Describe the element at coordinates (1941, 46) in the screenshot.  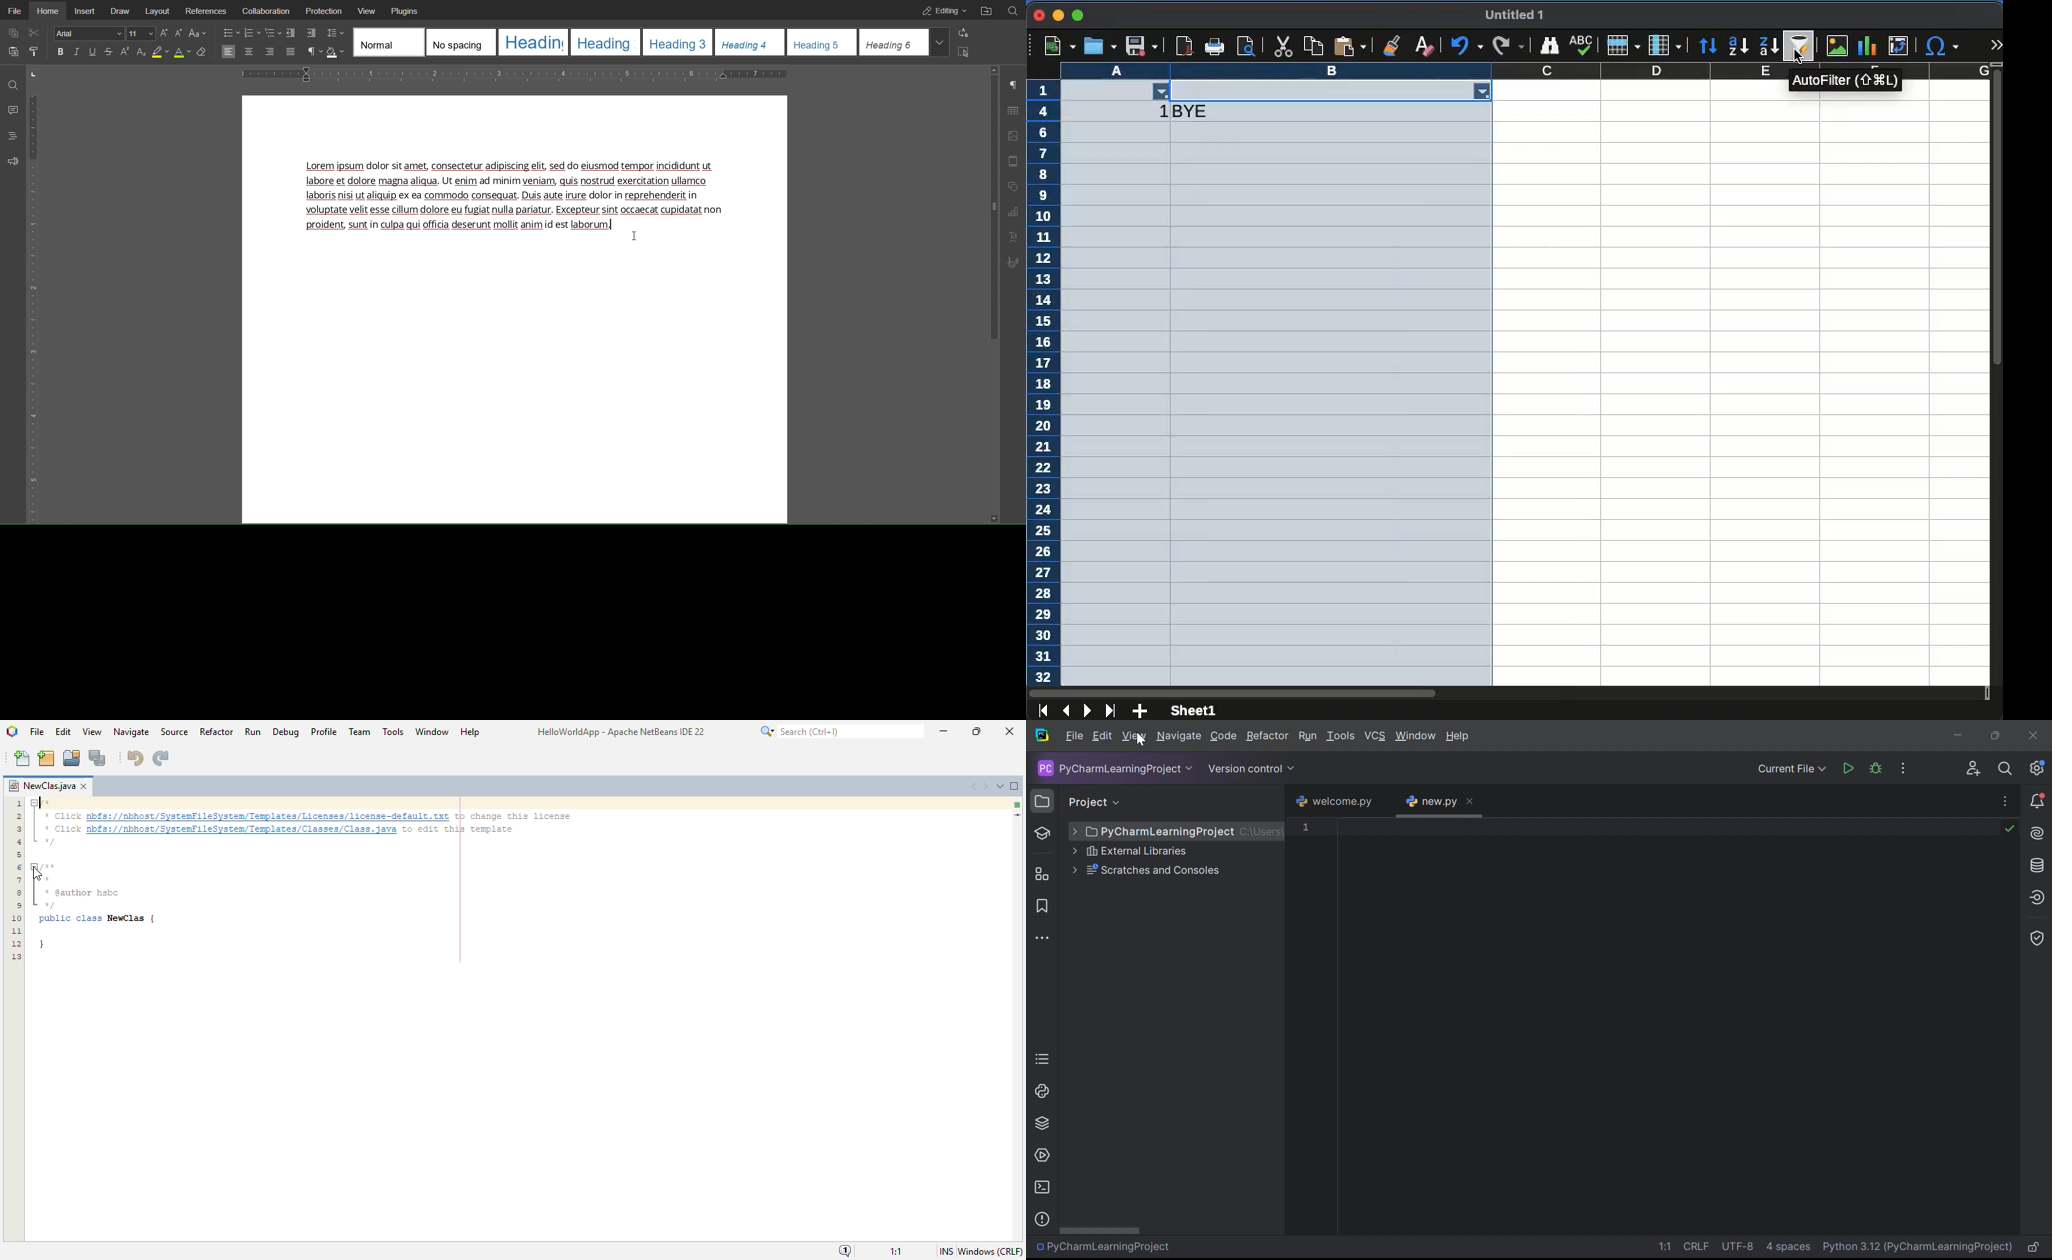
I see `special characters` at that location.